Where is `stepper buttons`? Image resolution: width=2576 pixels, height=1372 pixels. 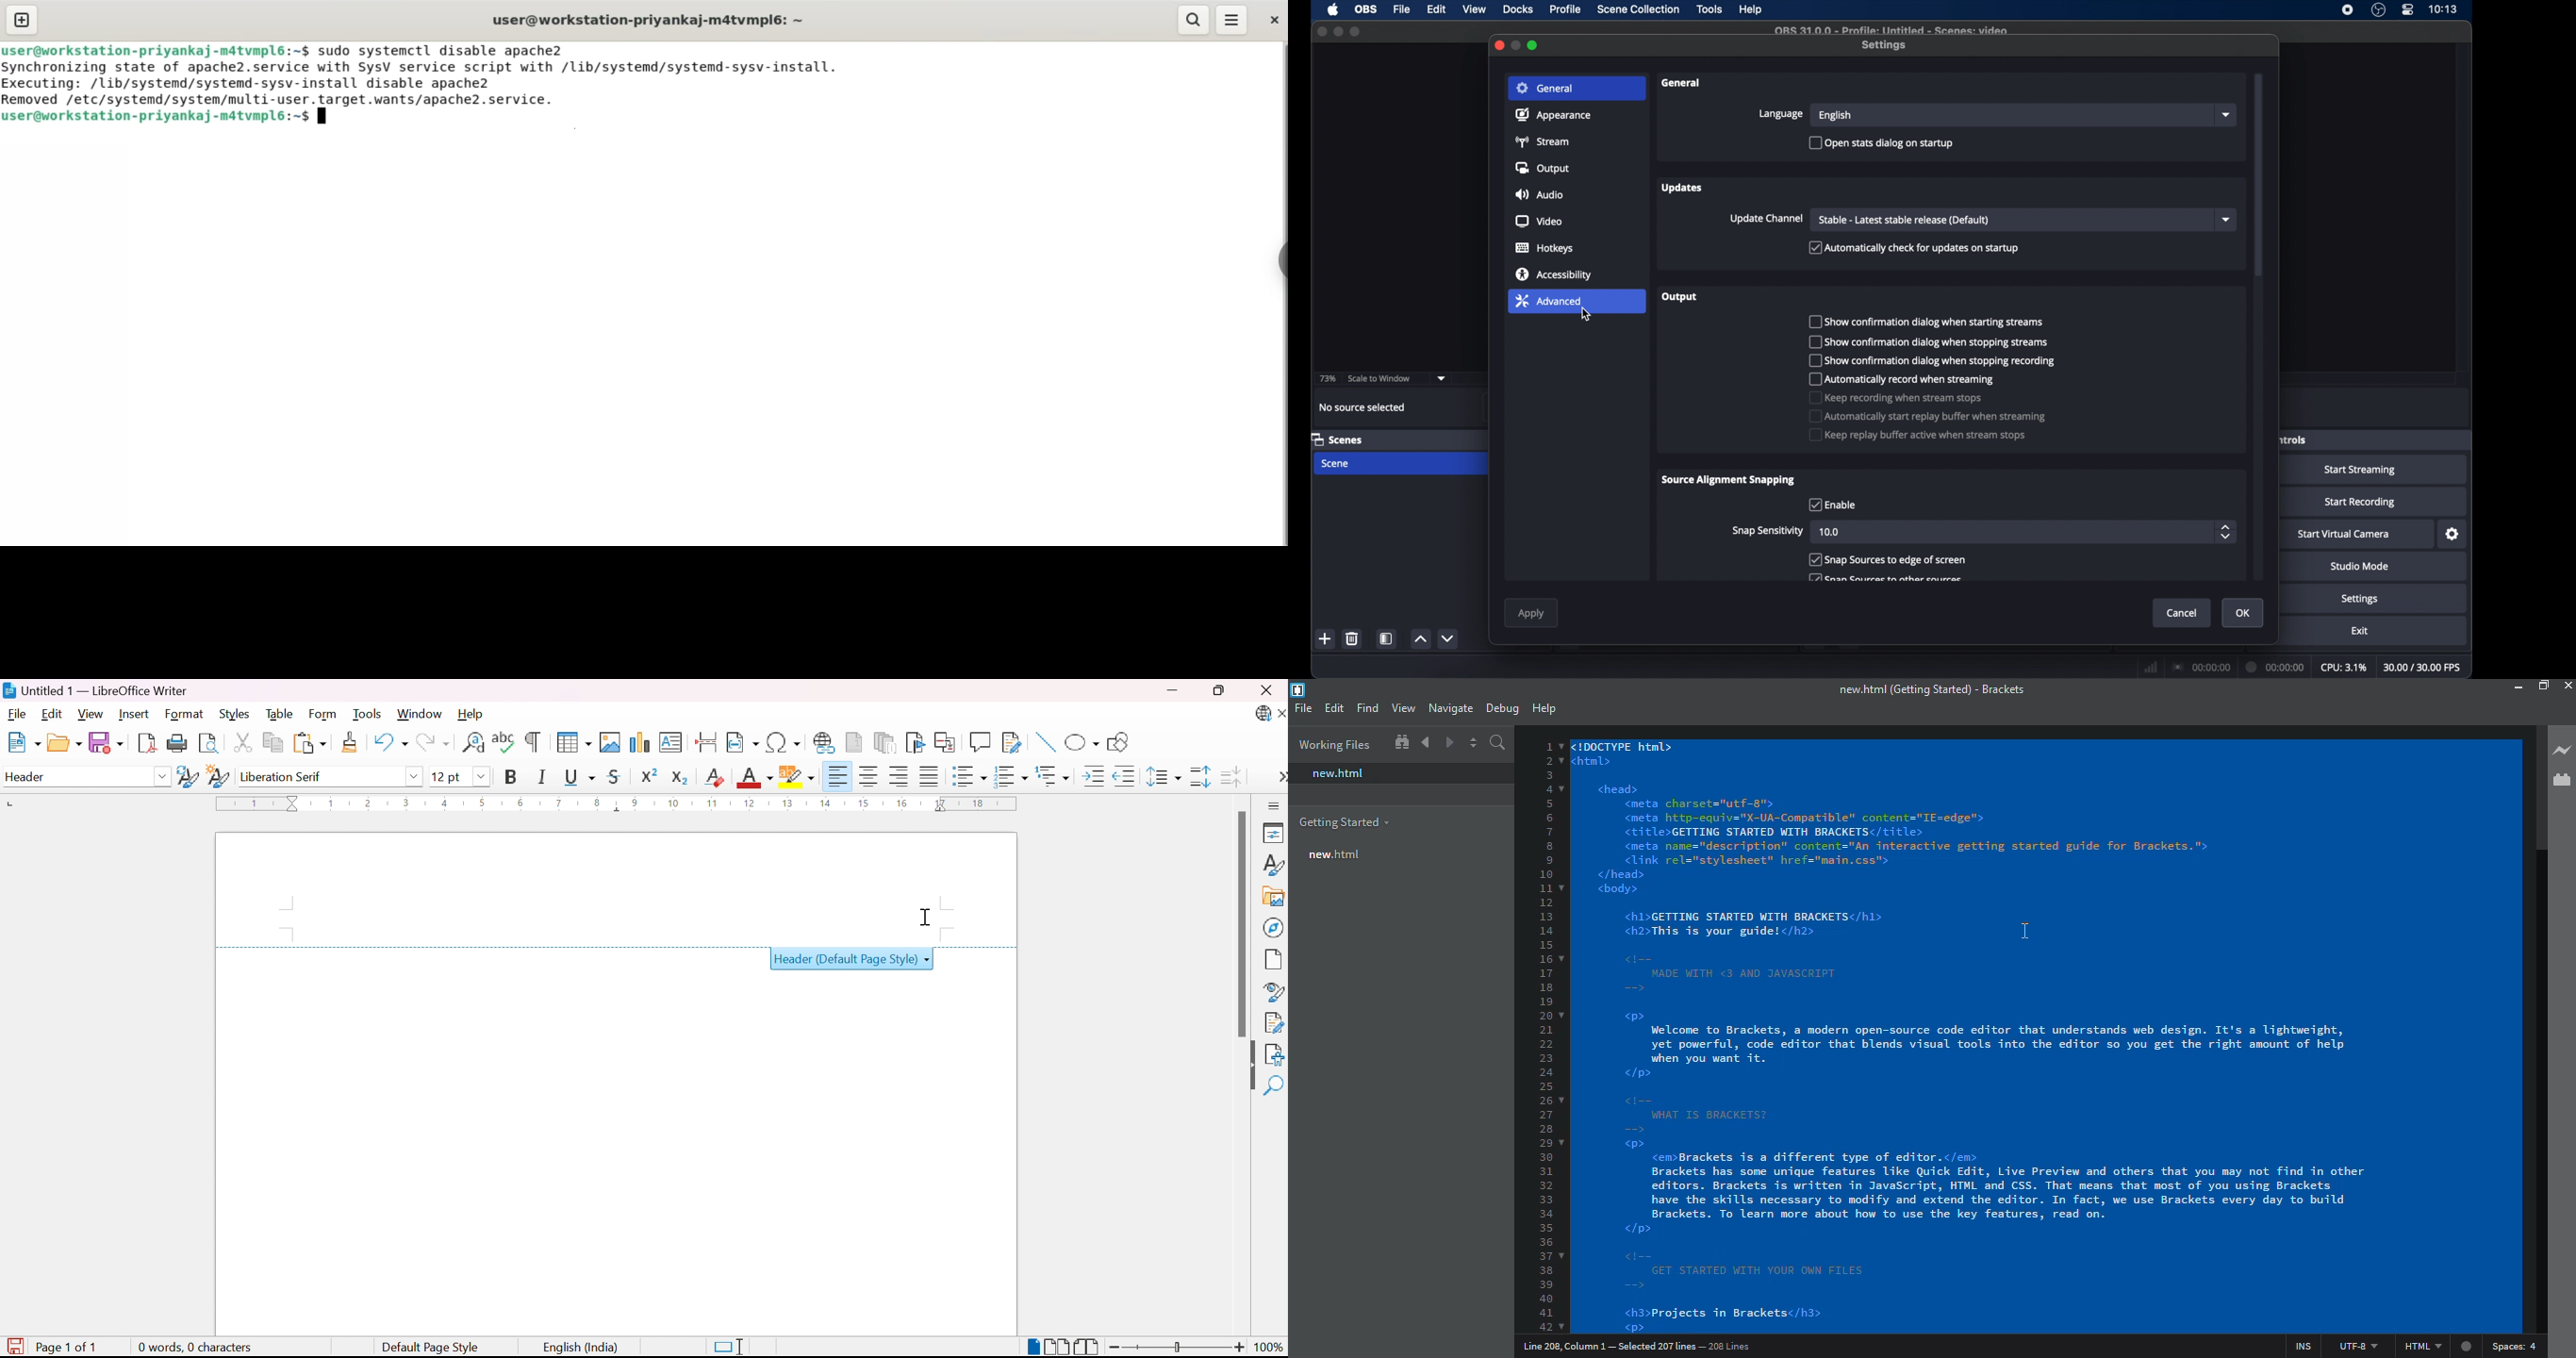 stepper buttons is located at coordinates (2226, 531).